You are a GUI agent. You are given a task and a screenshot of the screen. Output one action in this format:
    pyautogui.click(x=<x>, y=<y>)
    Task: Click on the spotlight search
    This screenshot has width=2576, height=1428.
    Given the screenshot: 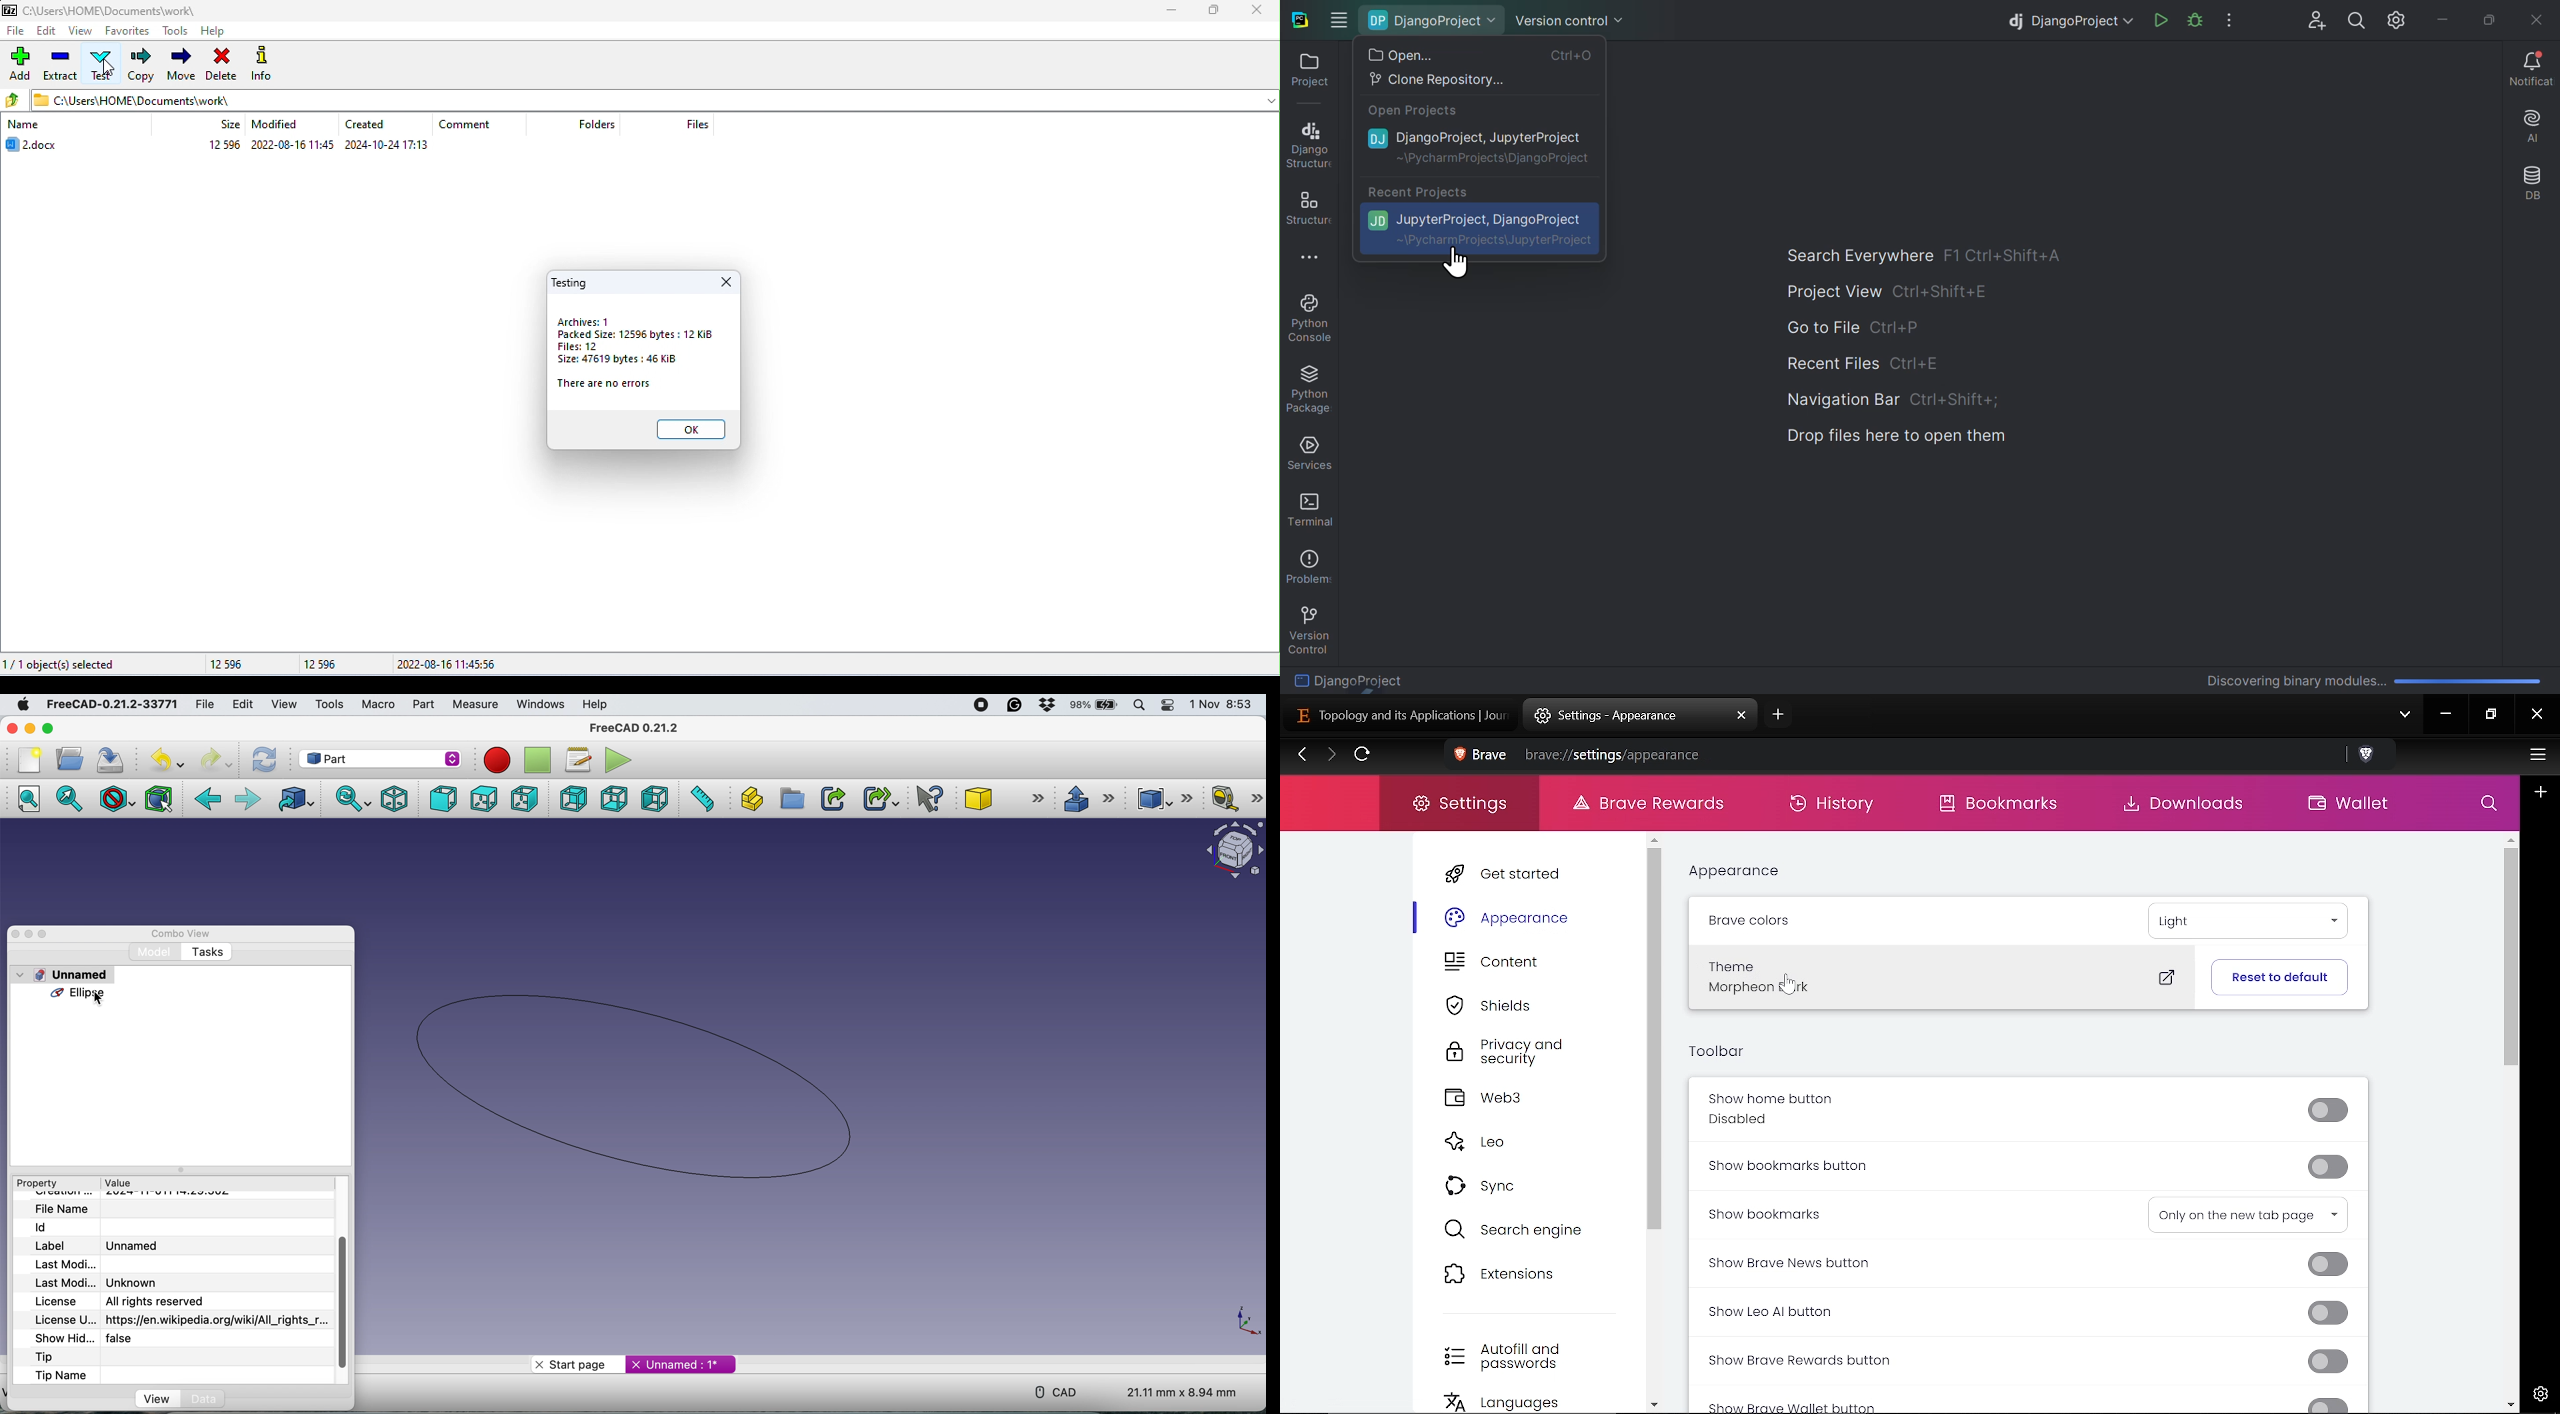 What is the action you would take?
    pyautogui.click(x=1140, y=706)
    